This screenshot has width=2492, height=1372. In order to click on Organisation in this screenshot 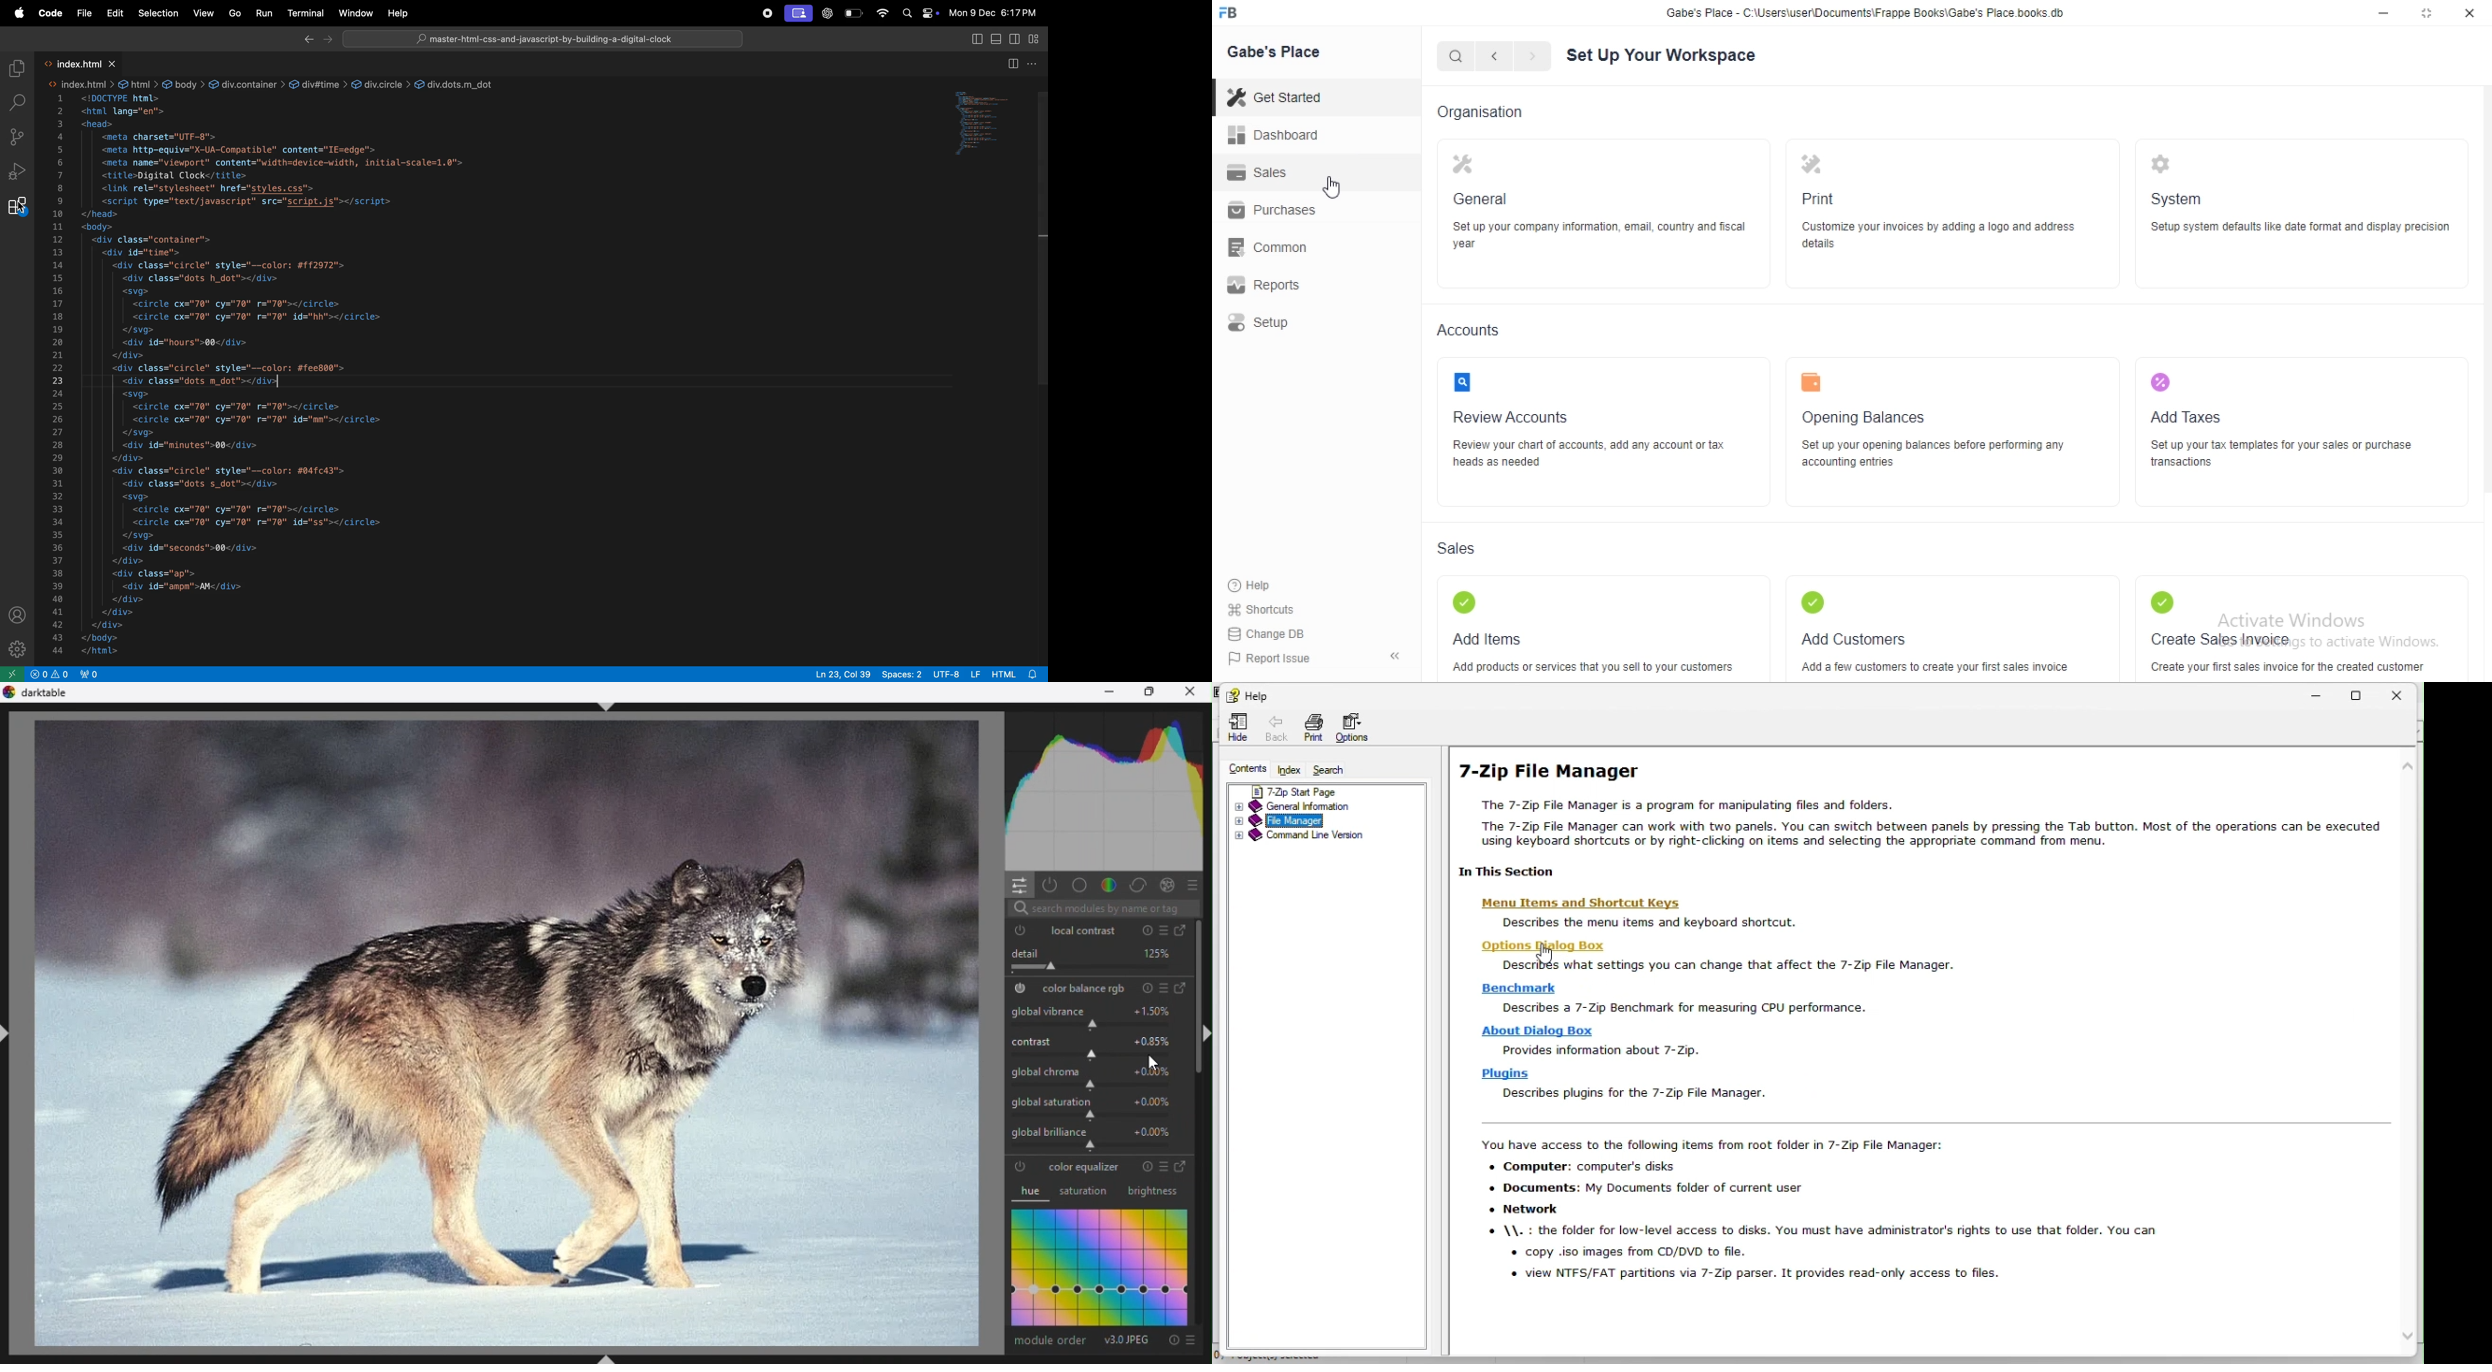, I will do `click(1492, 113)`.